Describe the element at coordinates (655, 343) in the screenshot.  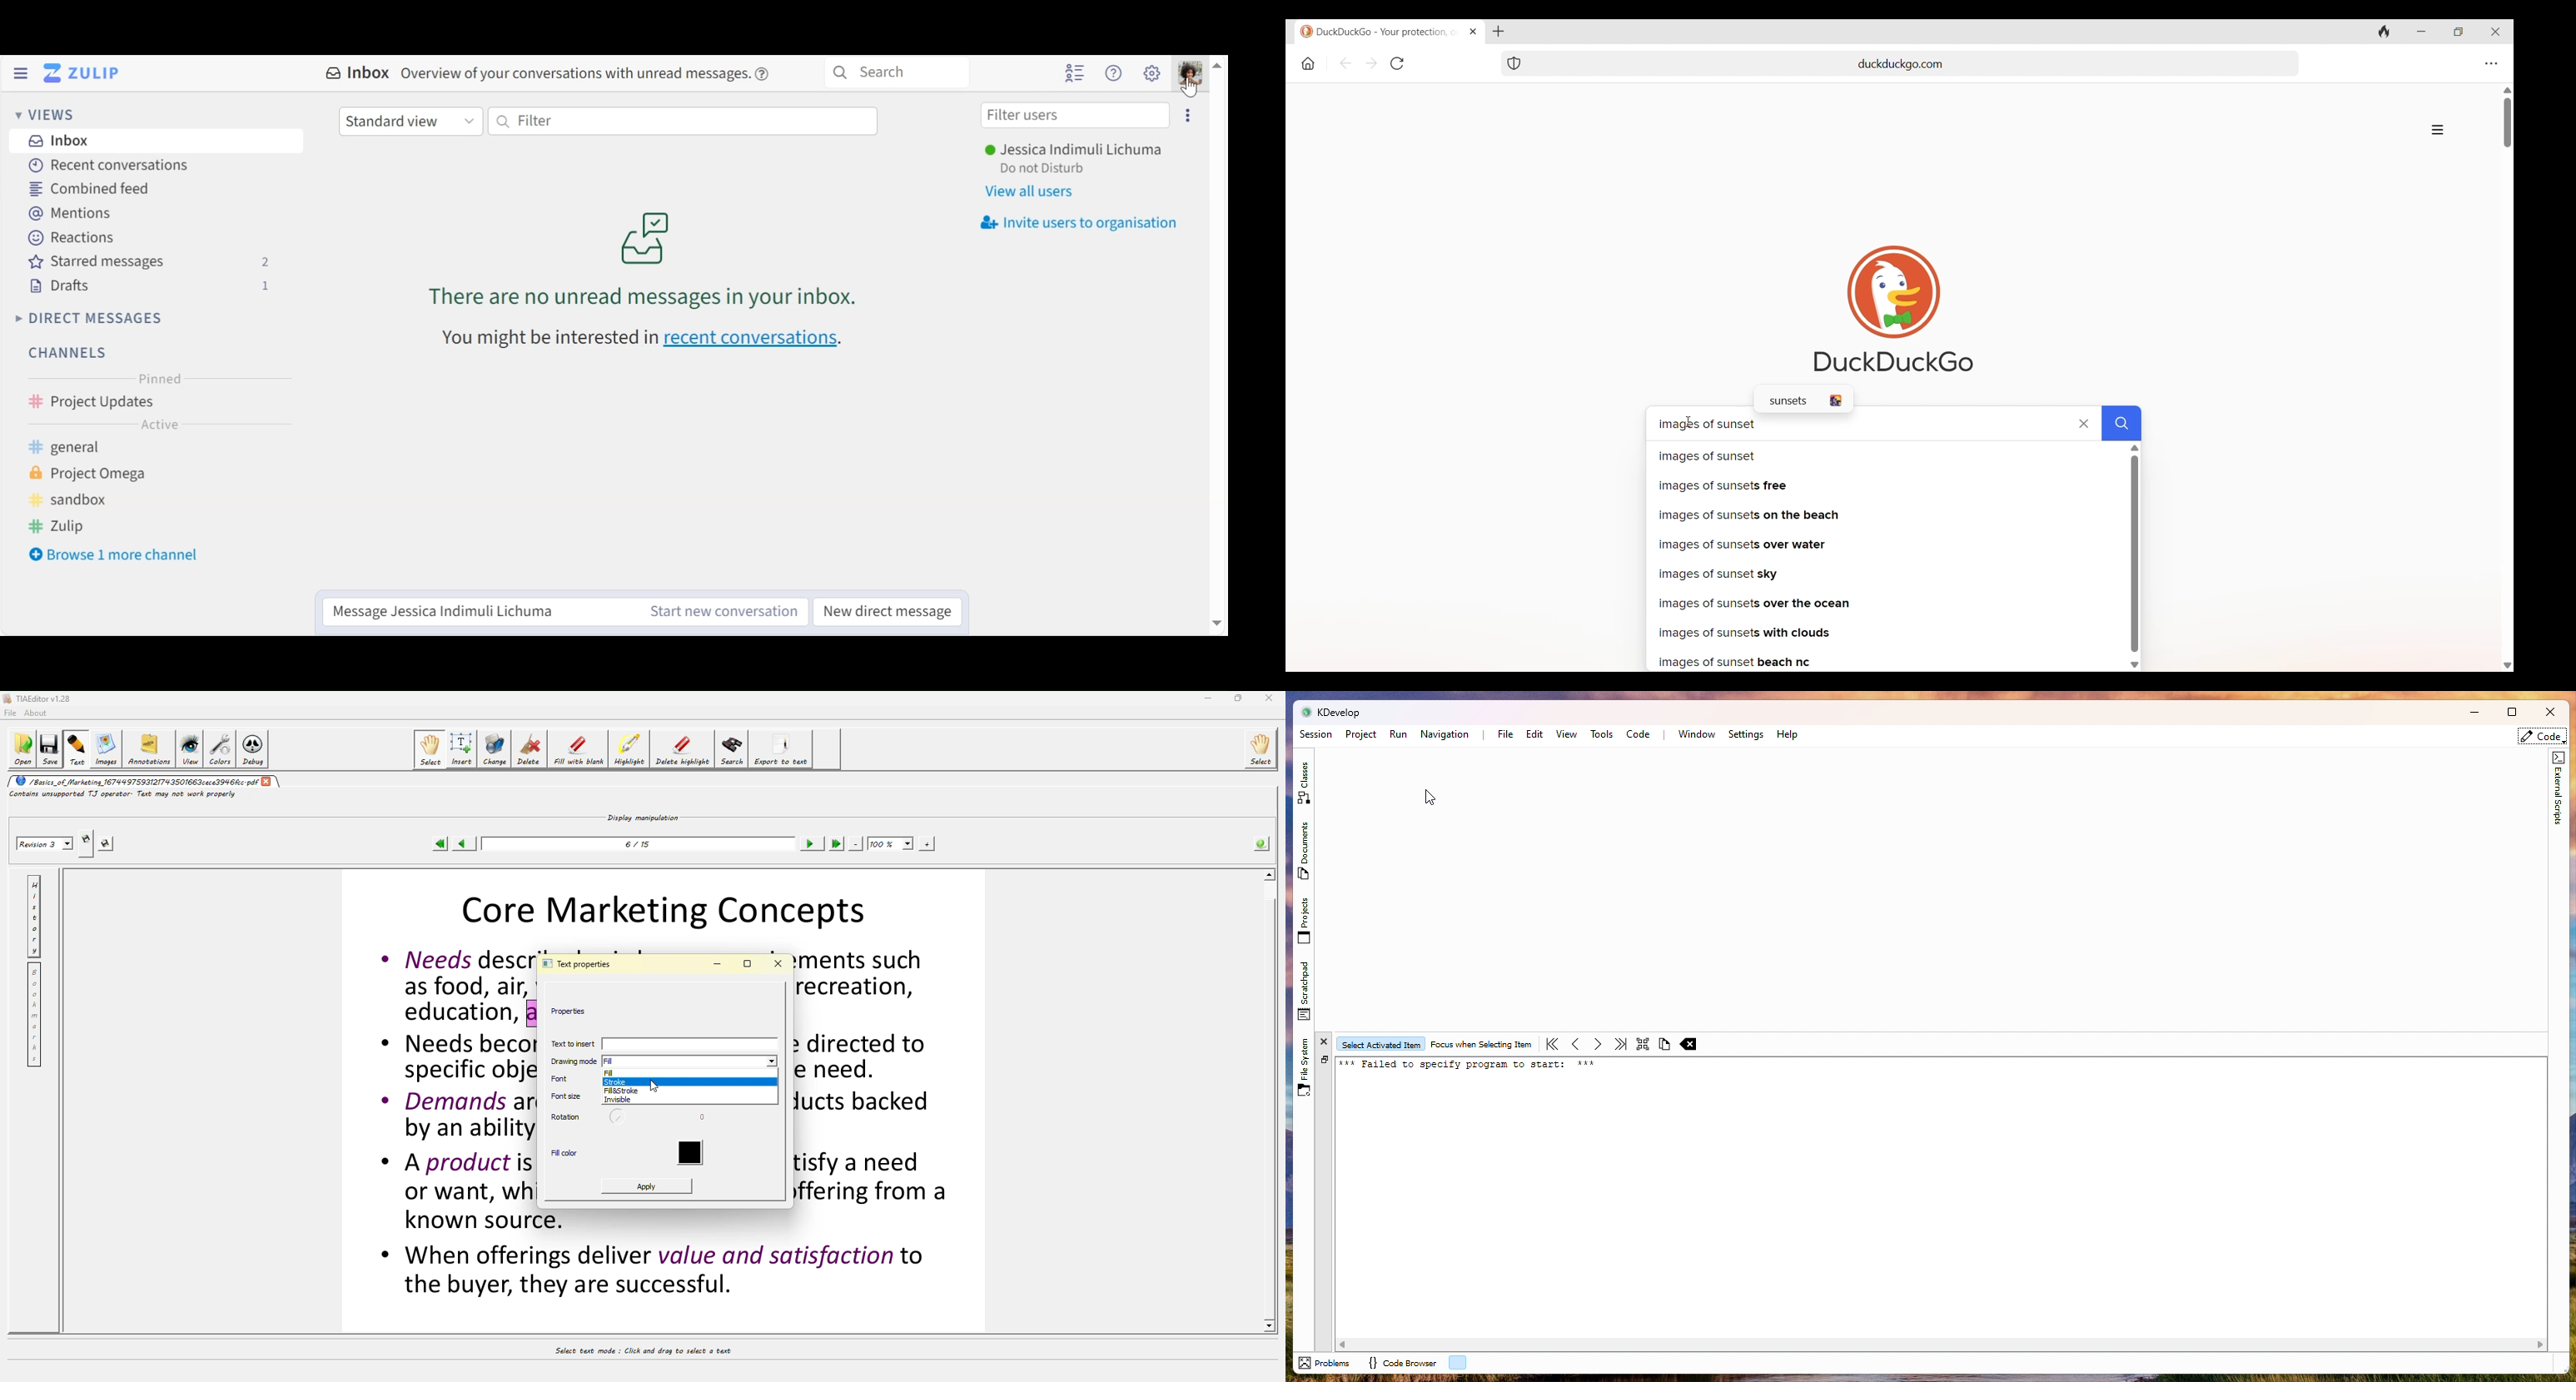
I see `You might be interested in recent conversations.` at that location.